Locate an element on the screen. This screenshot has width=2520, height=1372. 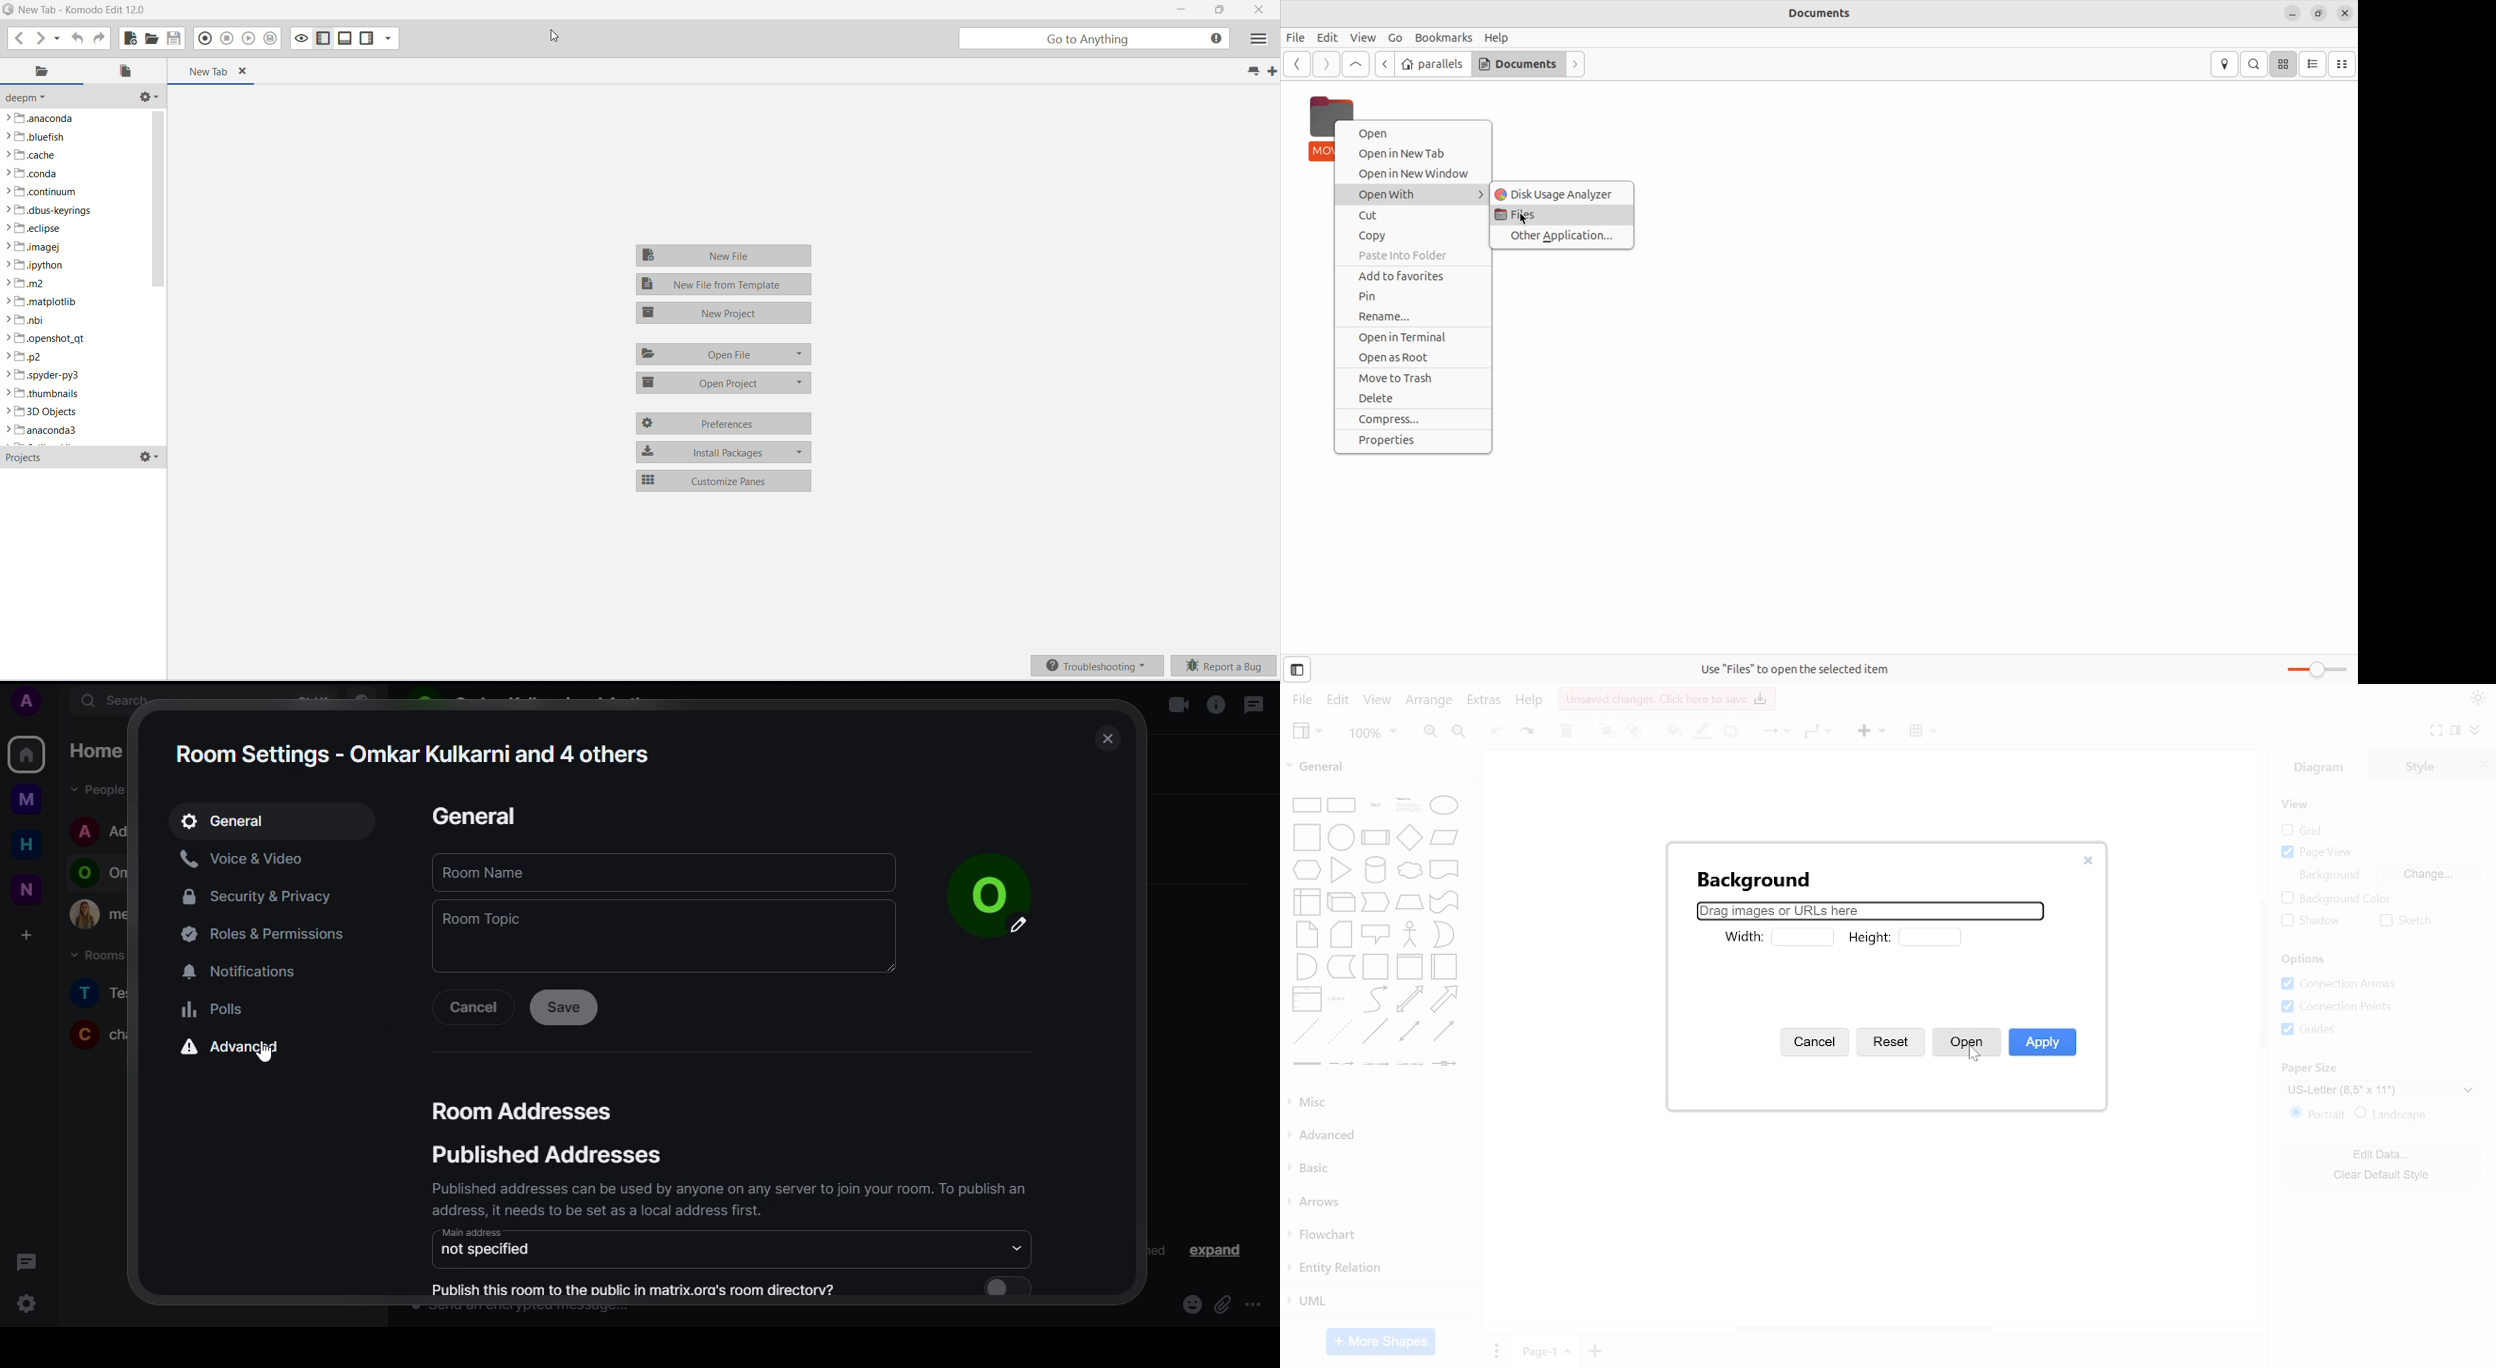
More shapes is located at coordinates (1381, 1341).